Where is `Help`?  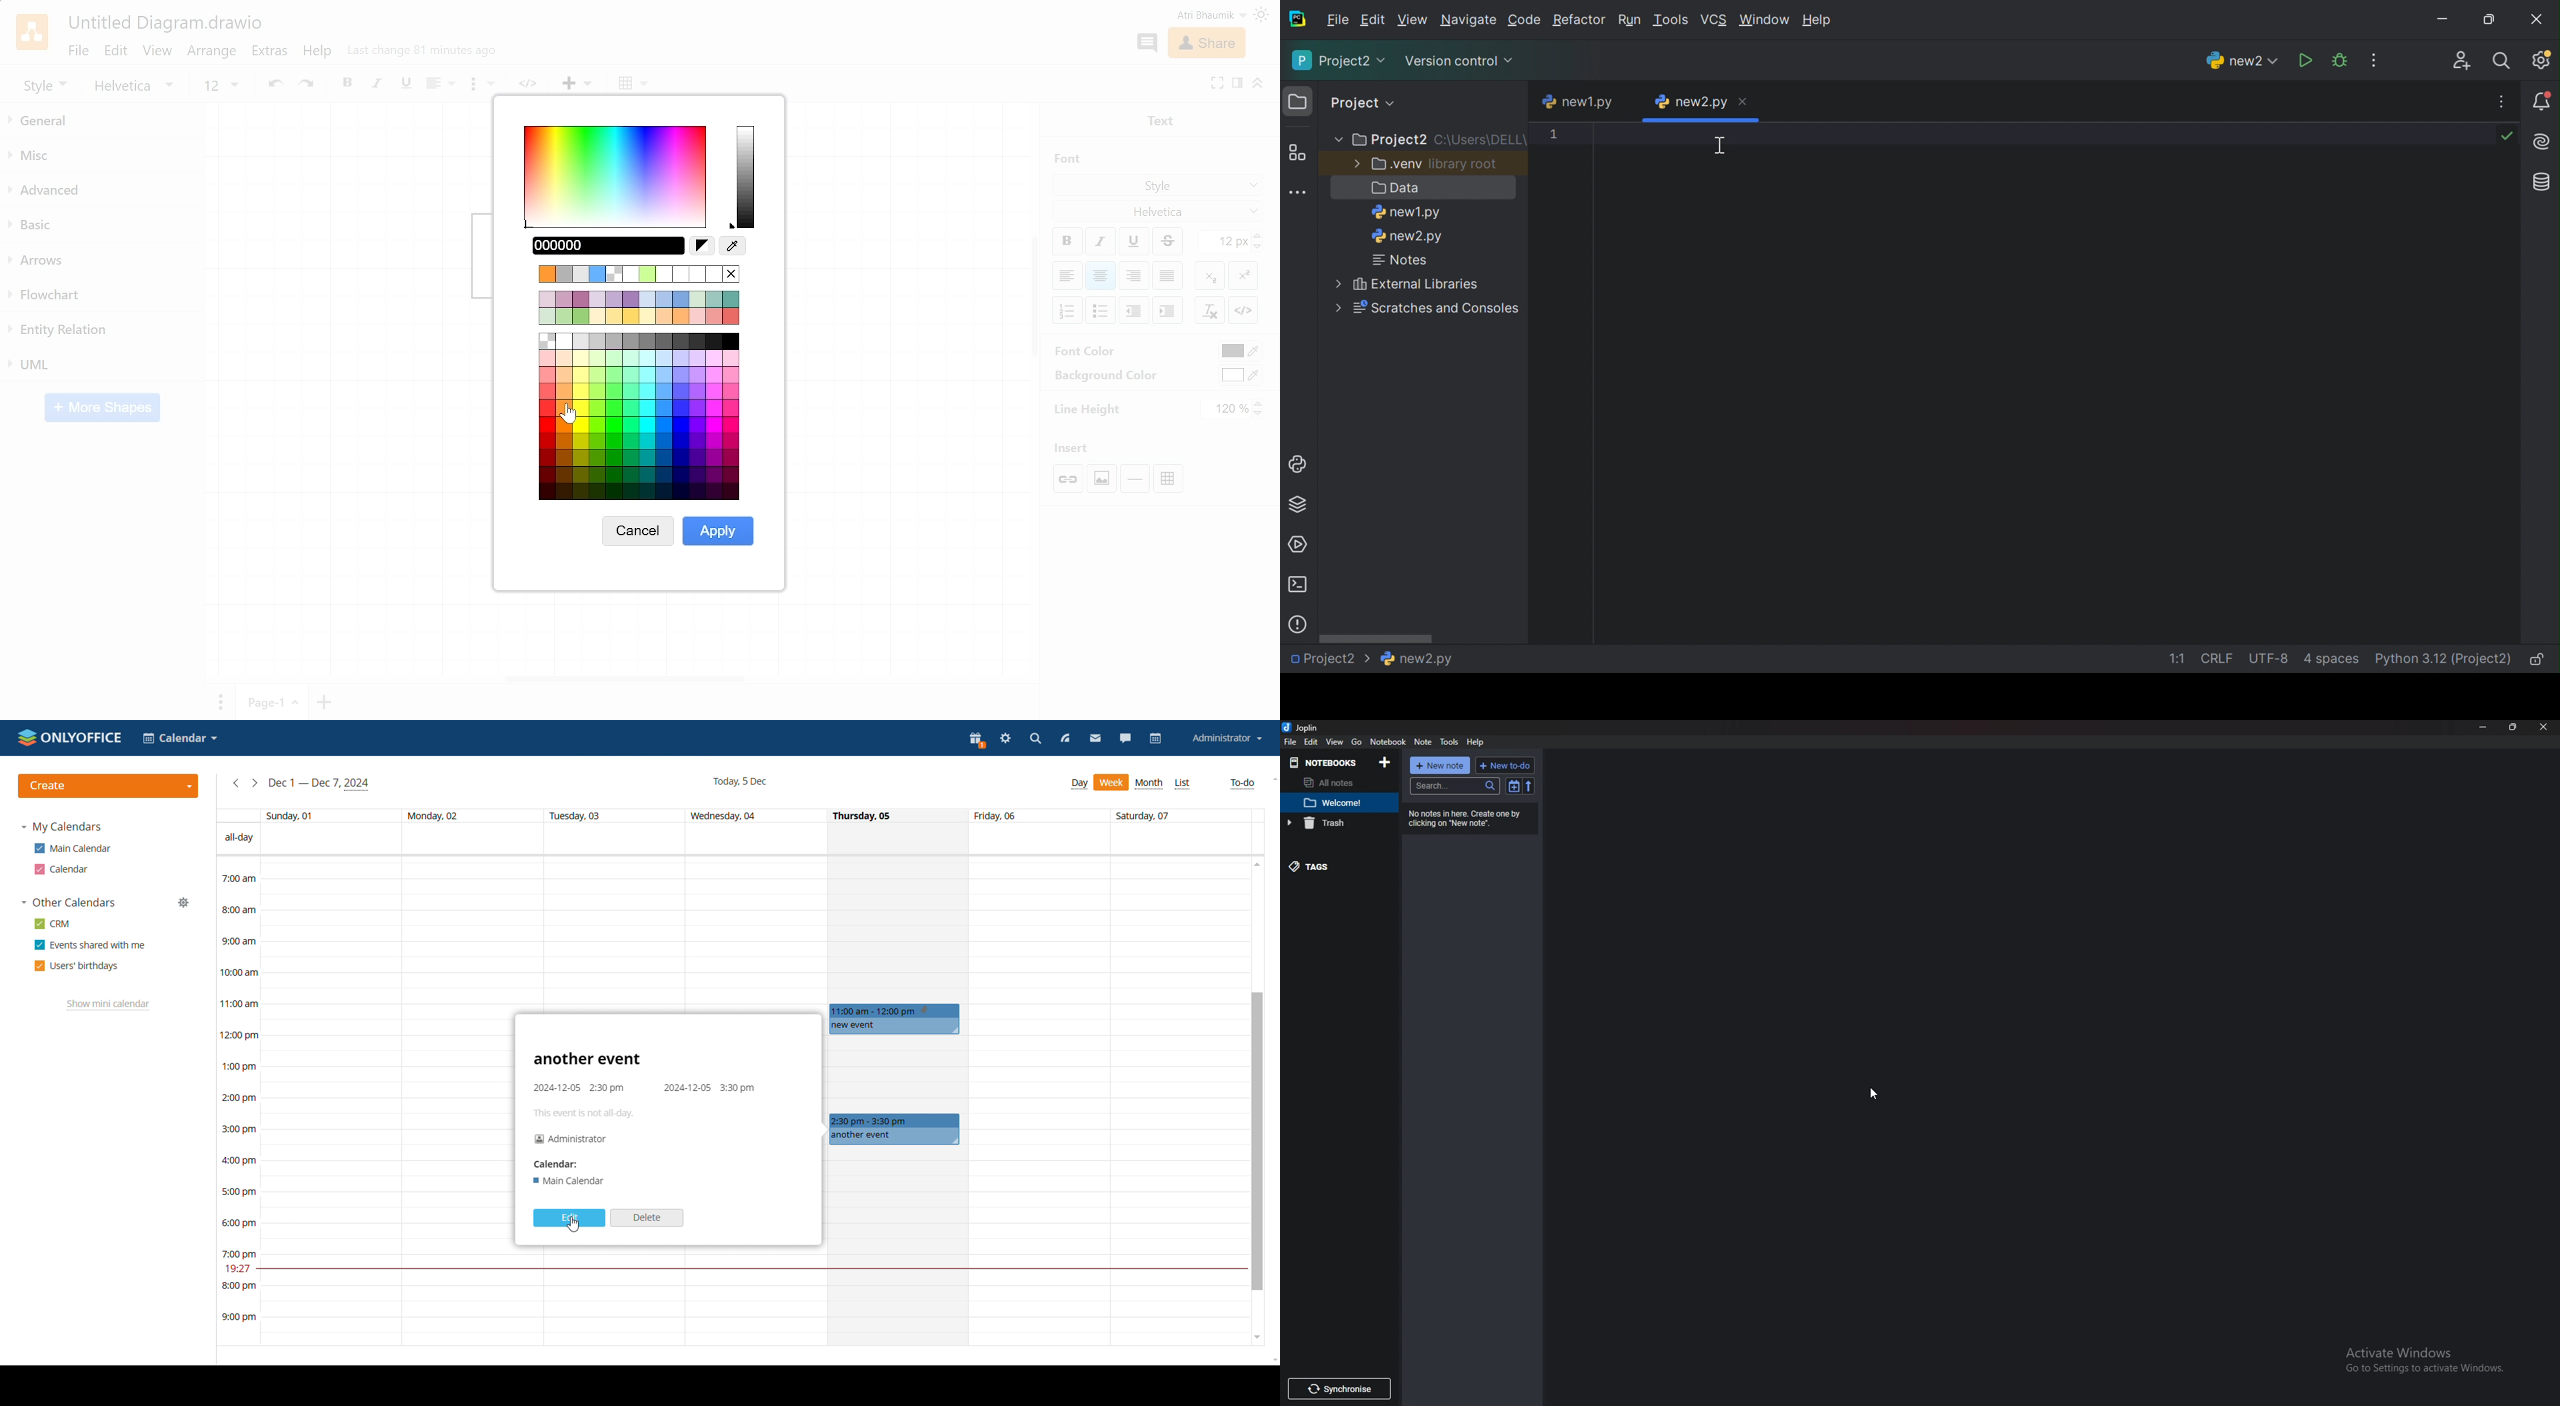 Help is located at coordinates (319, 54).